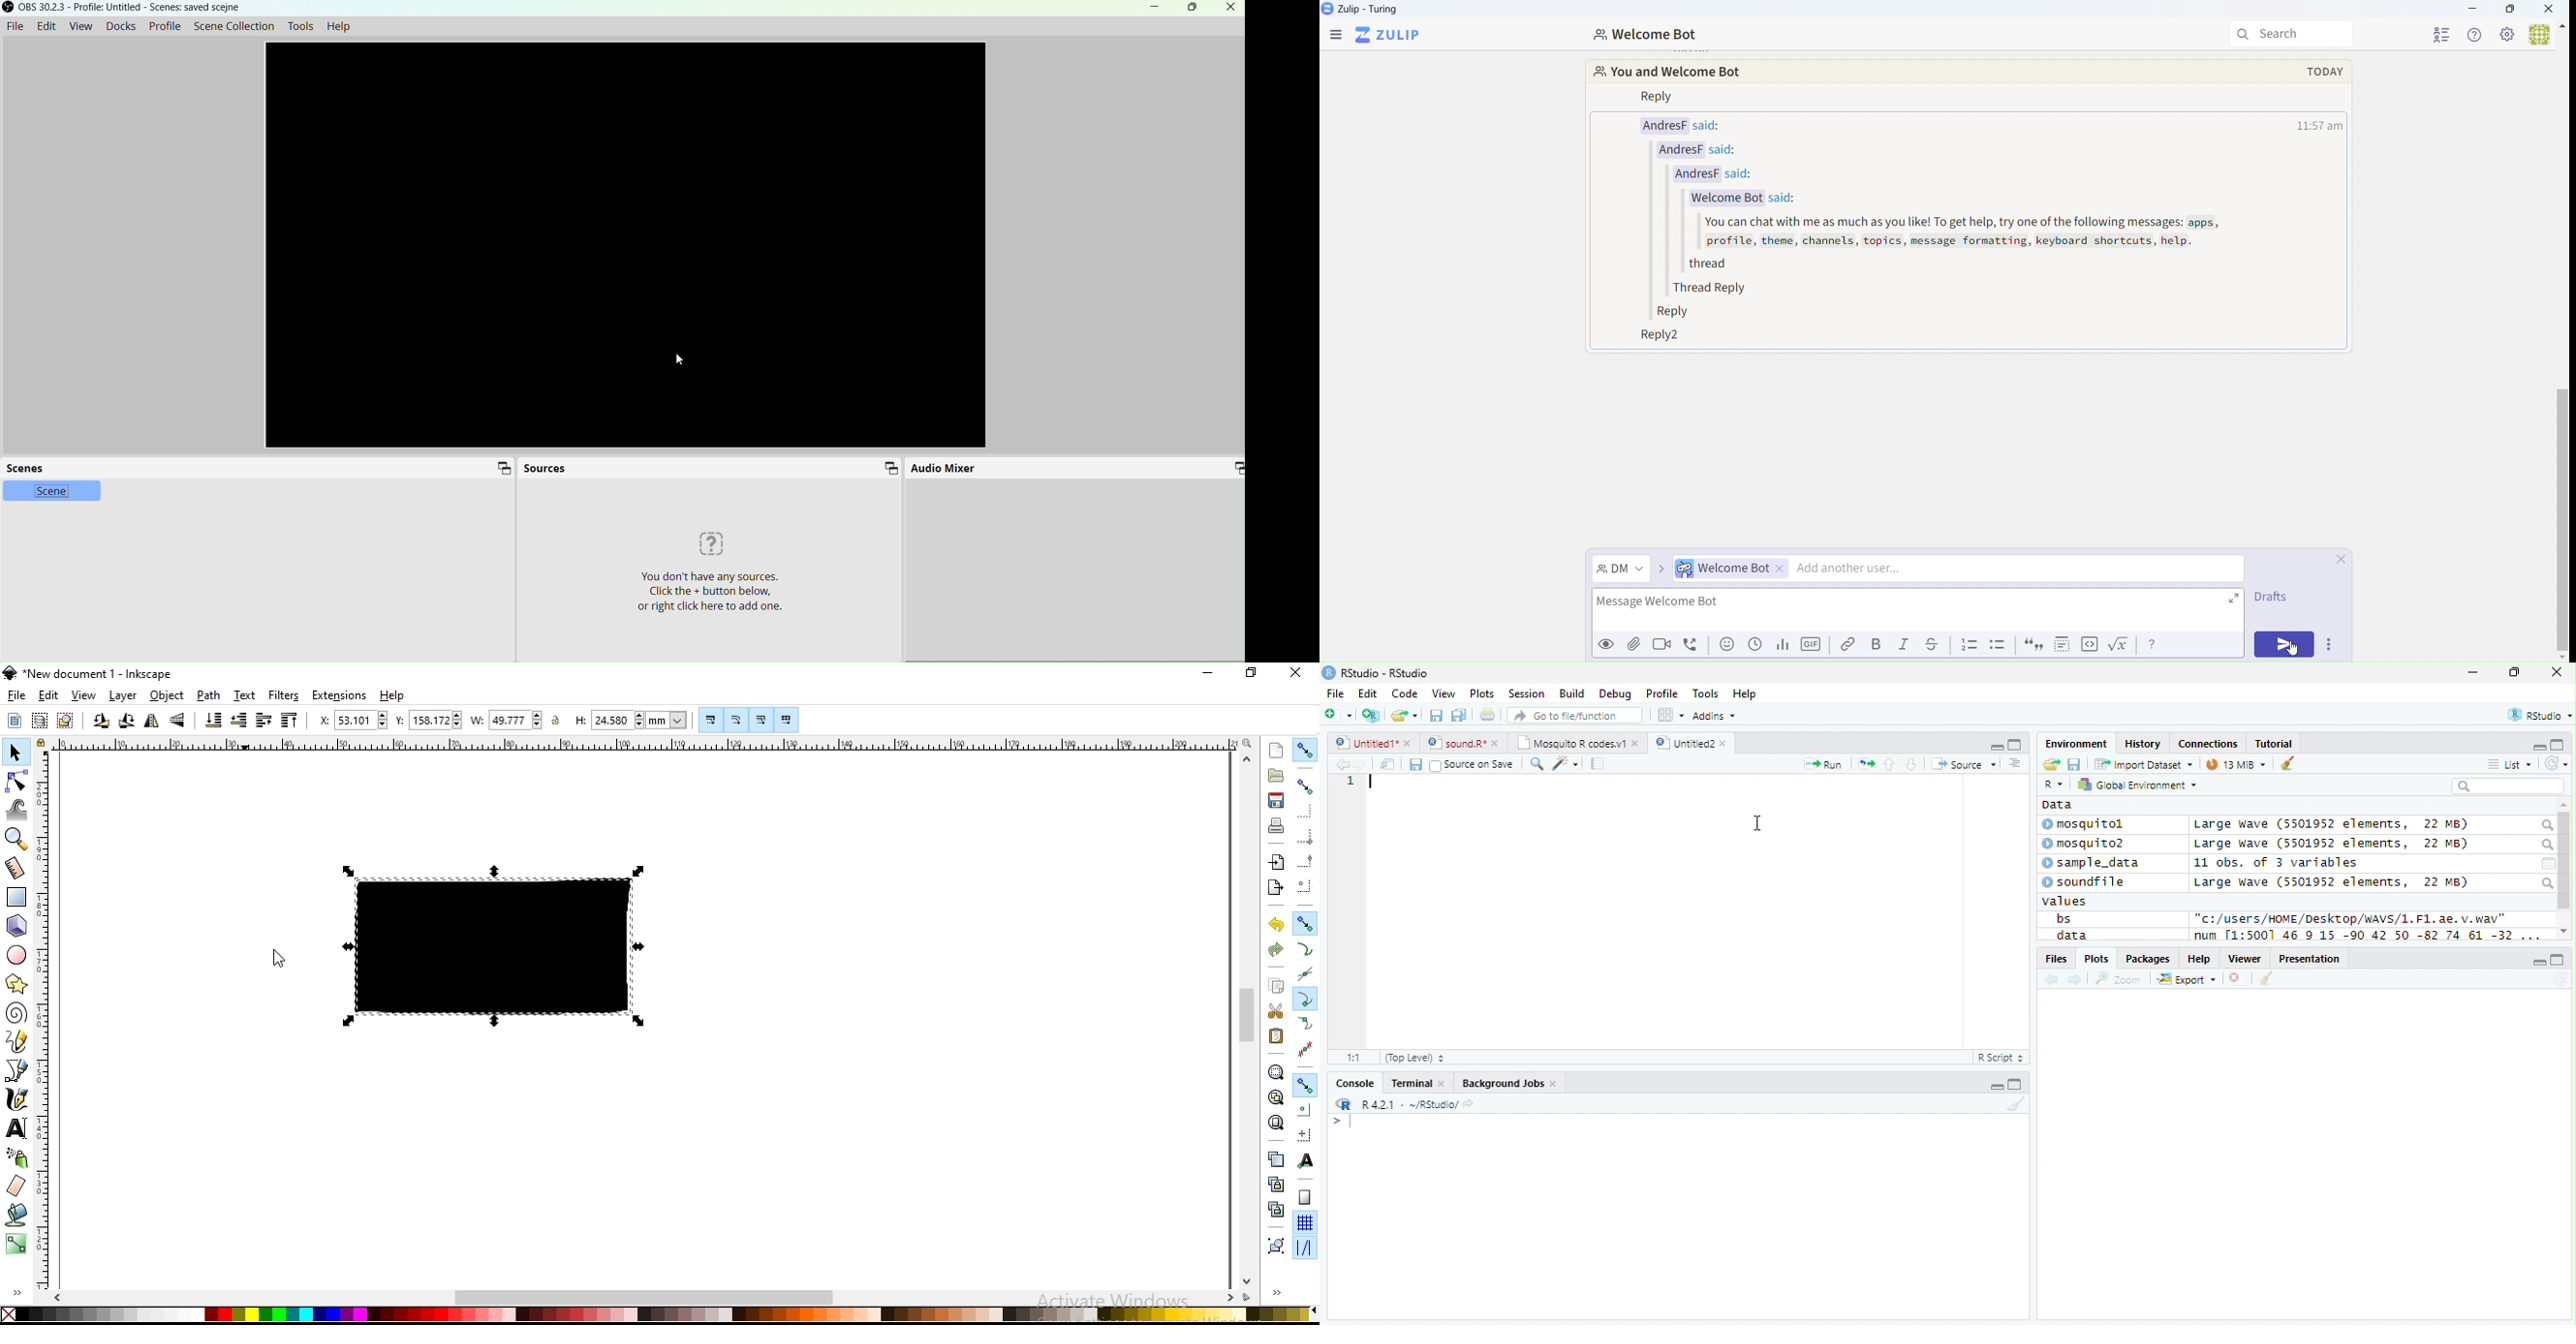 This screenshot has width=2576, height=1344. Describe the element at coordinates (1354, 1057) in the screenshot. I see `1:1` at that location.